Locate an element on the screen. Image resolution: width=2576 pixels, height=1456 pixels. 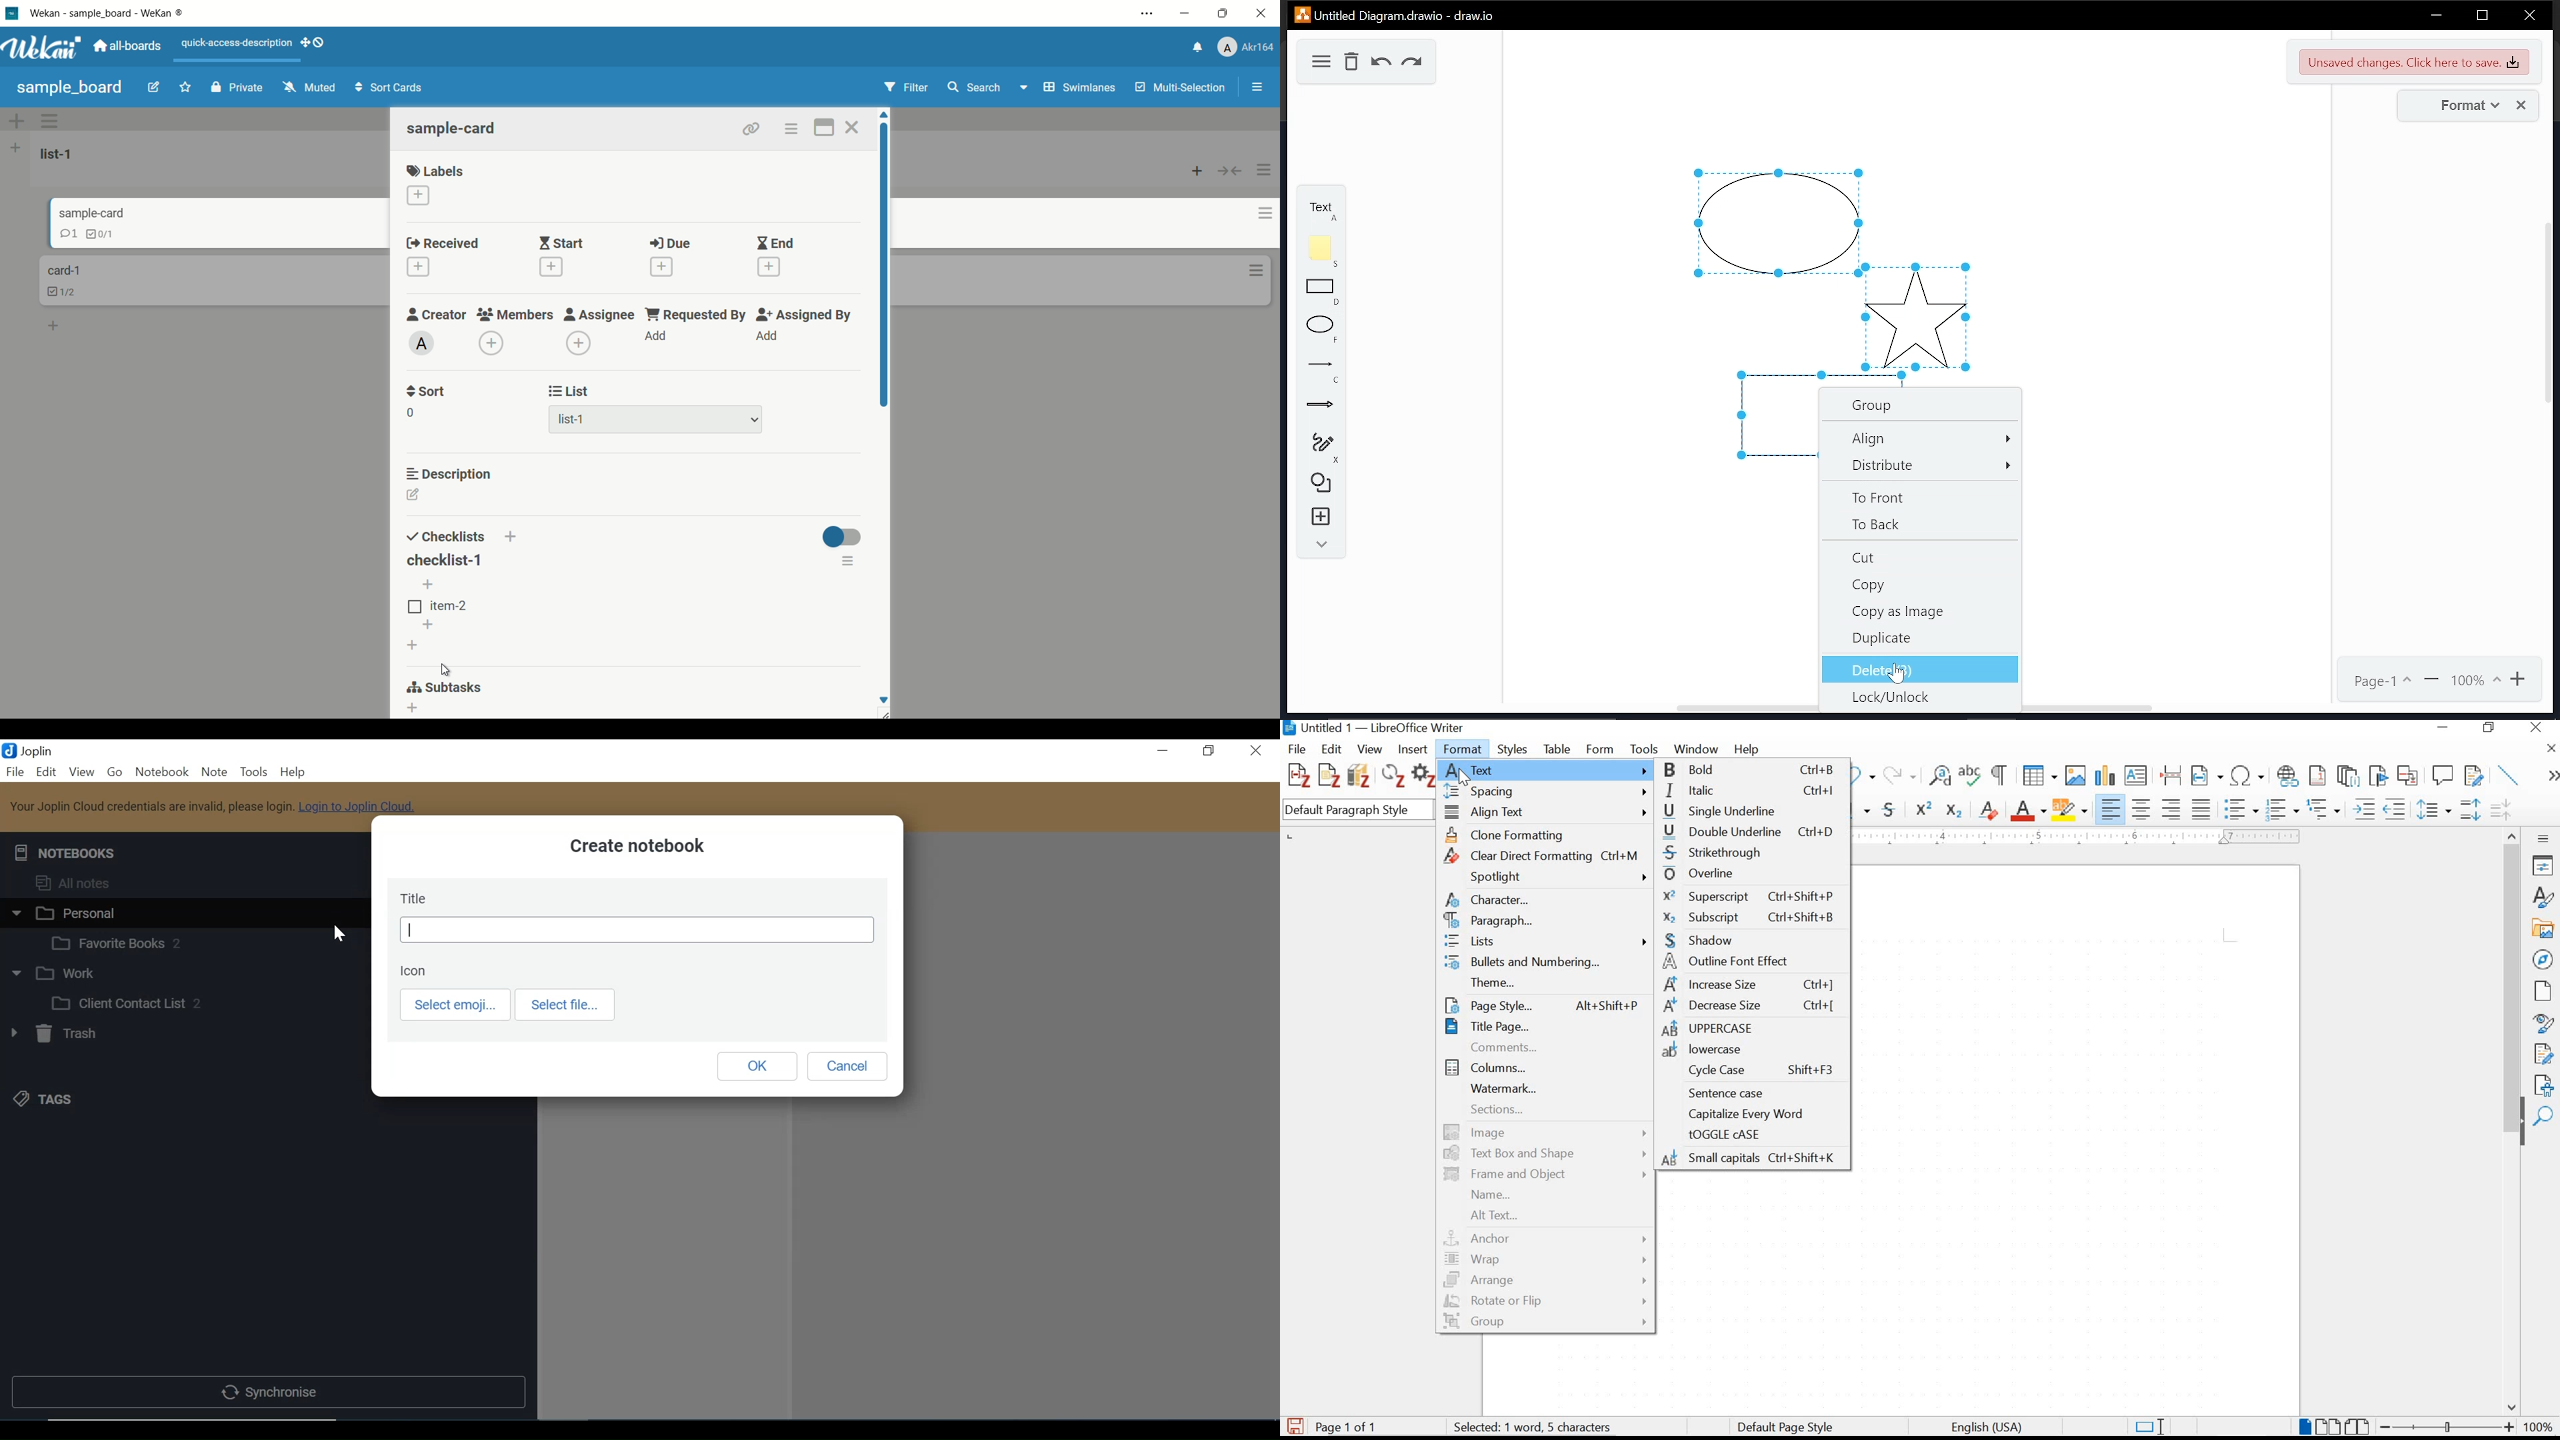
hide sidebar is located at coordinates (2521, 1129).